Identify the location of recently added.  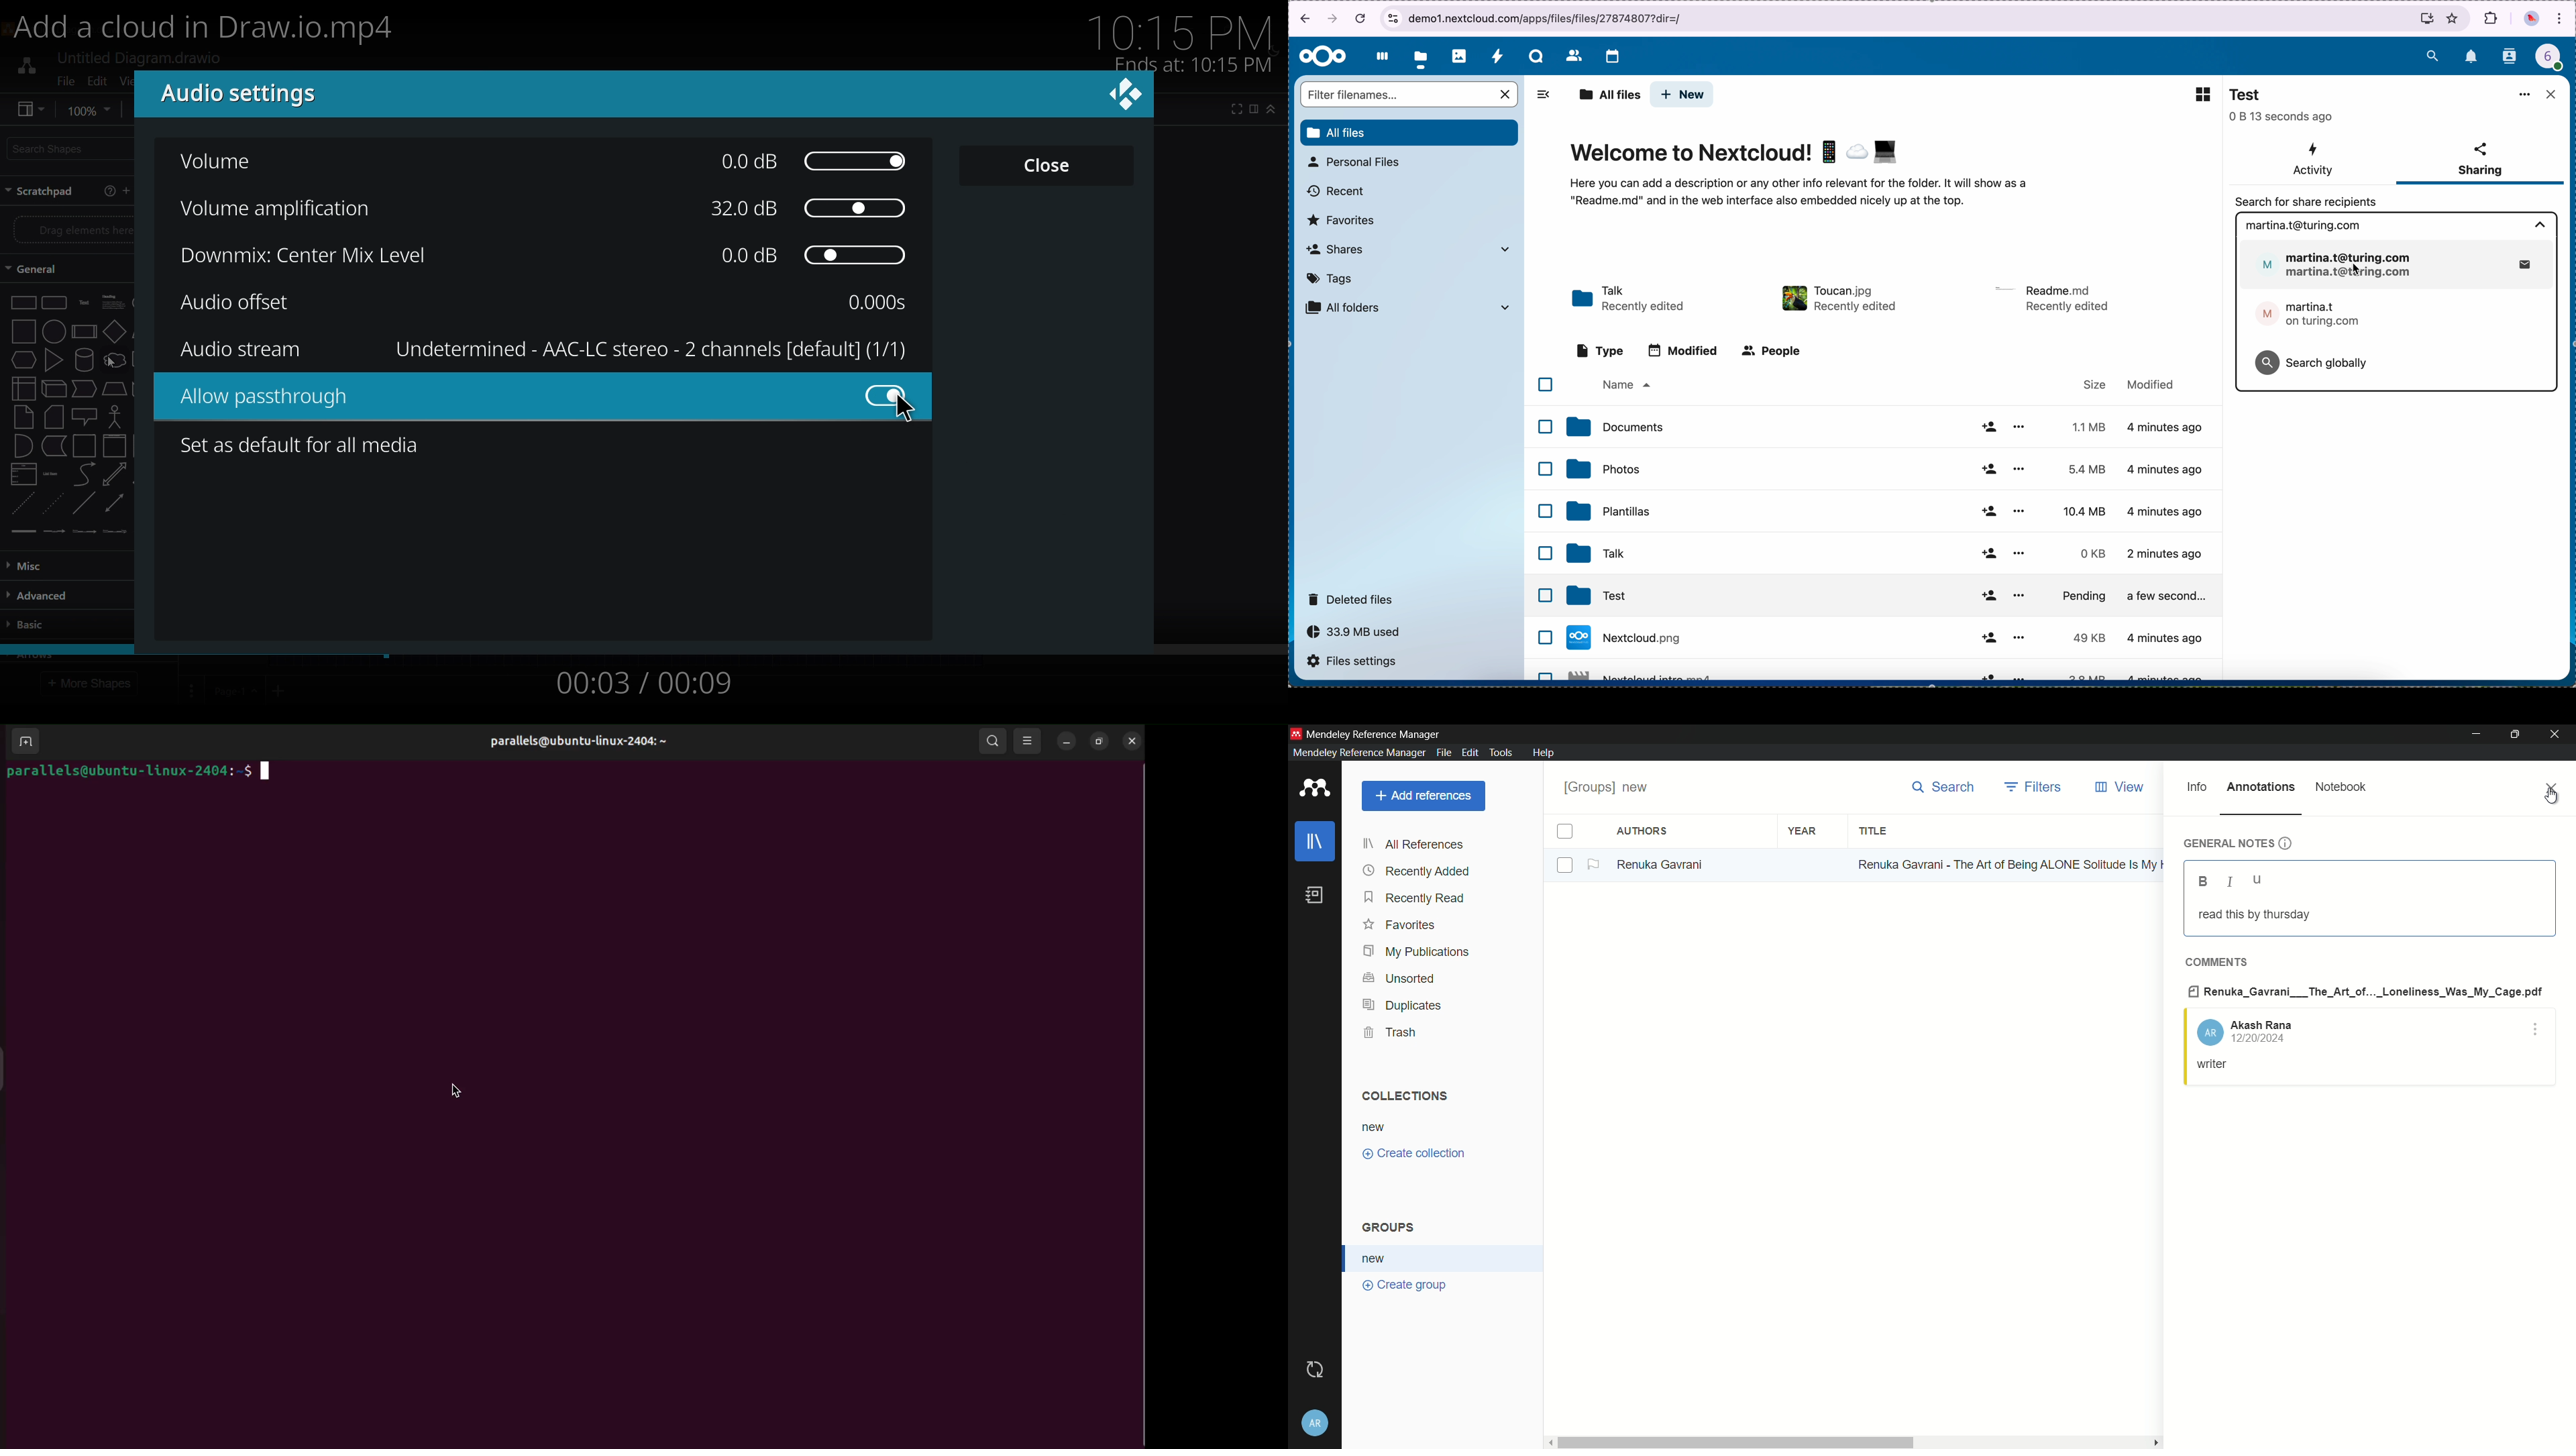
(1417, 871).